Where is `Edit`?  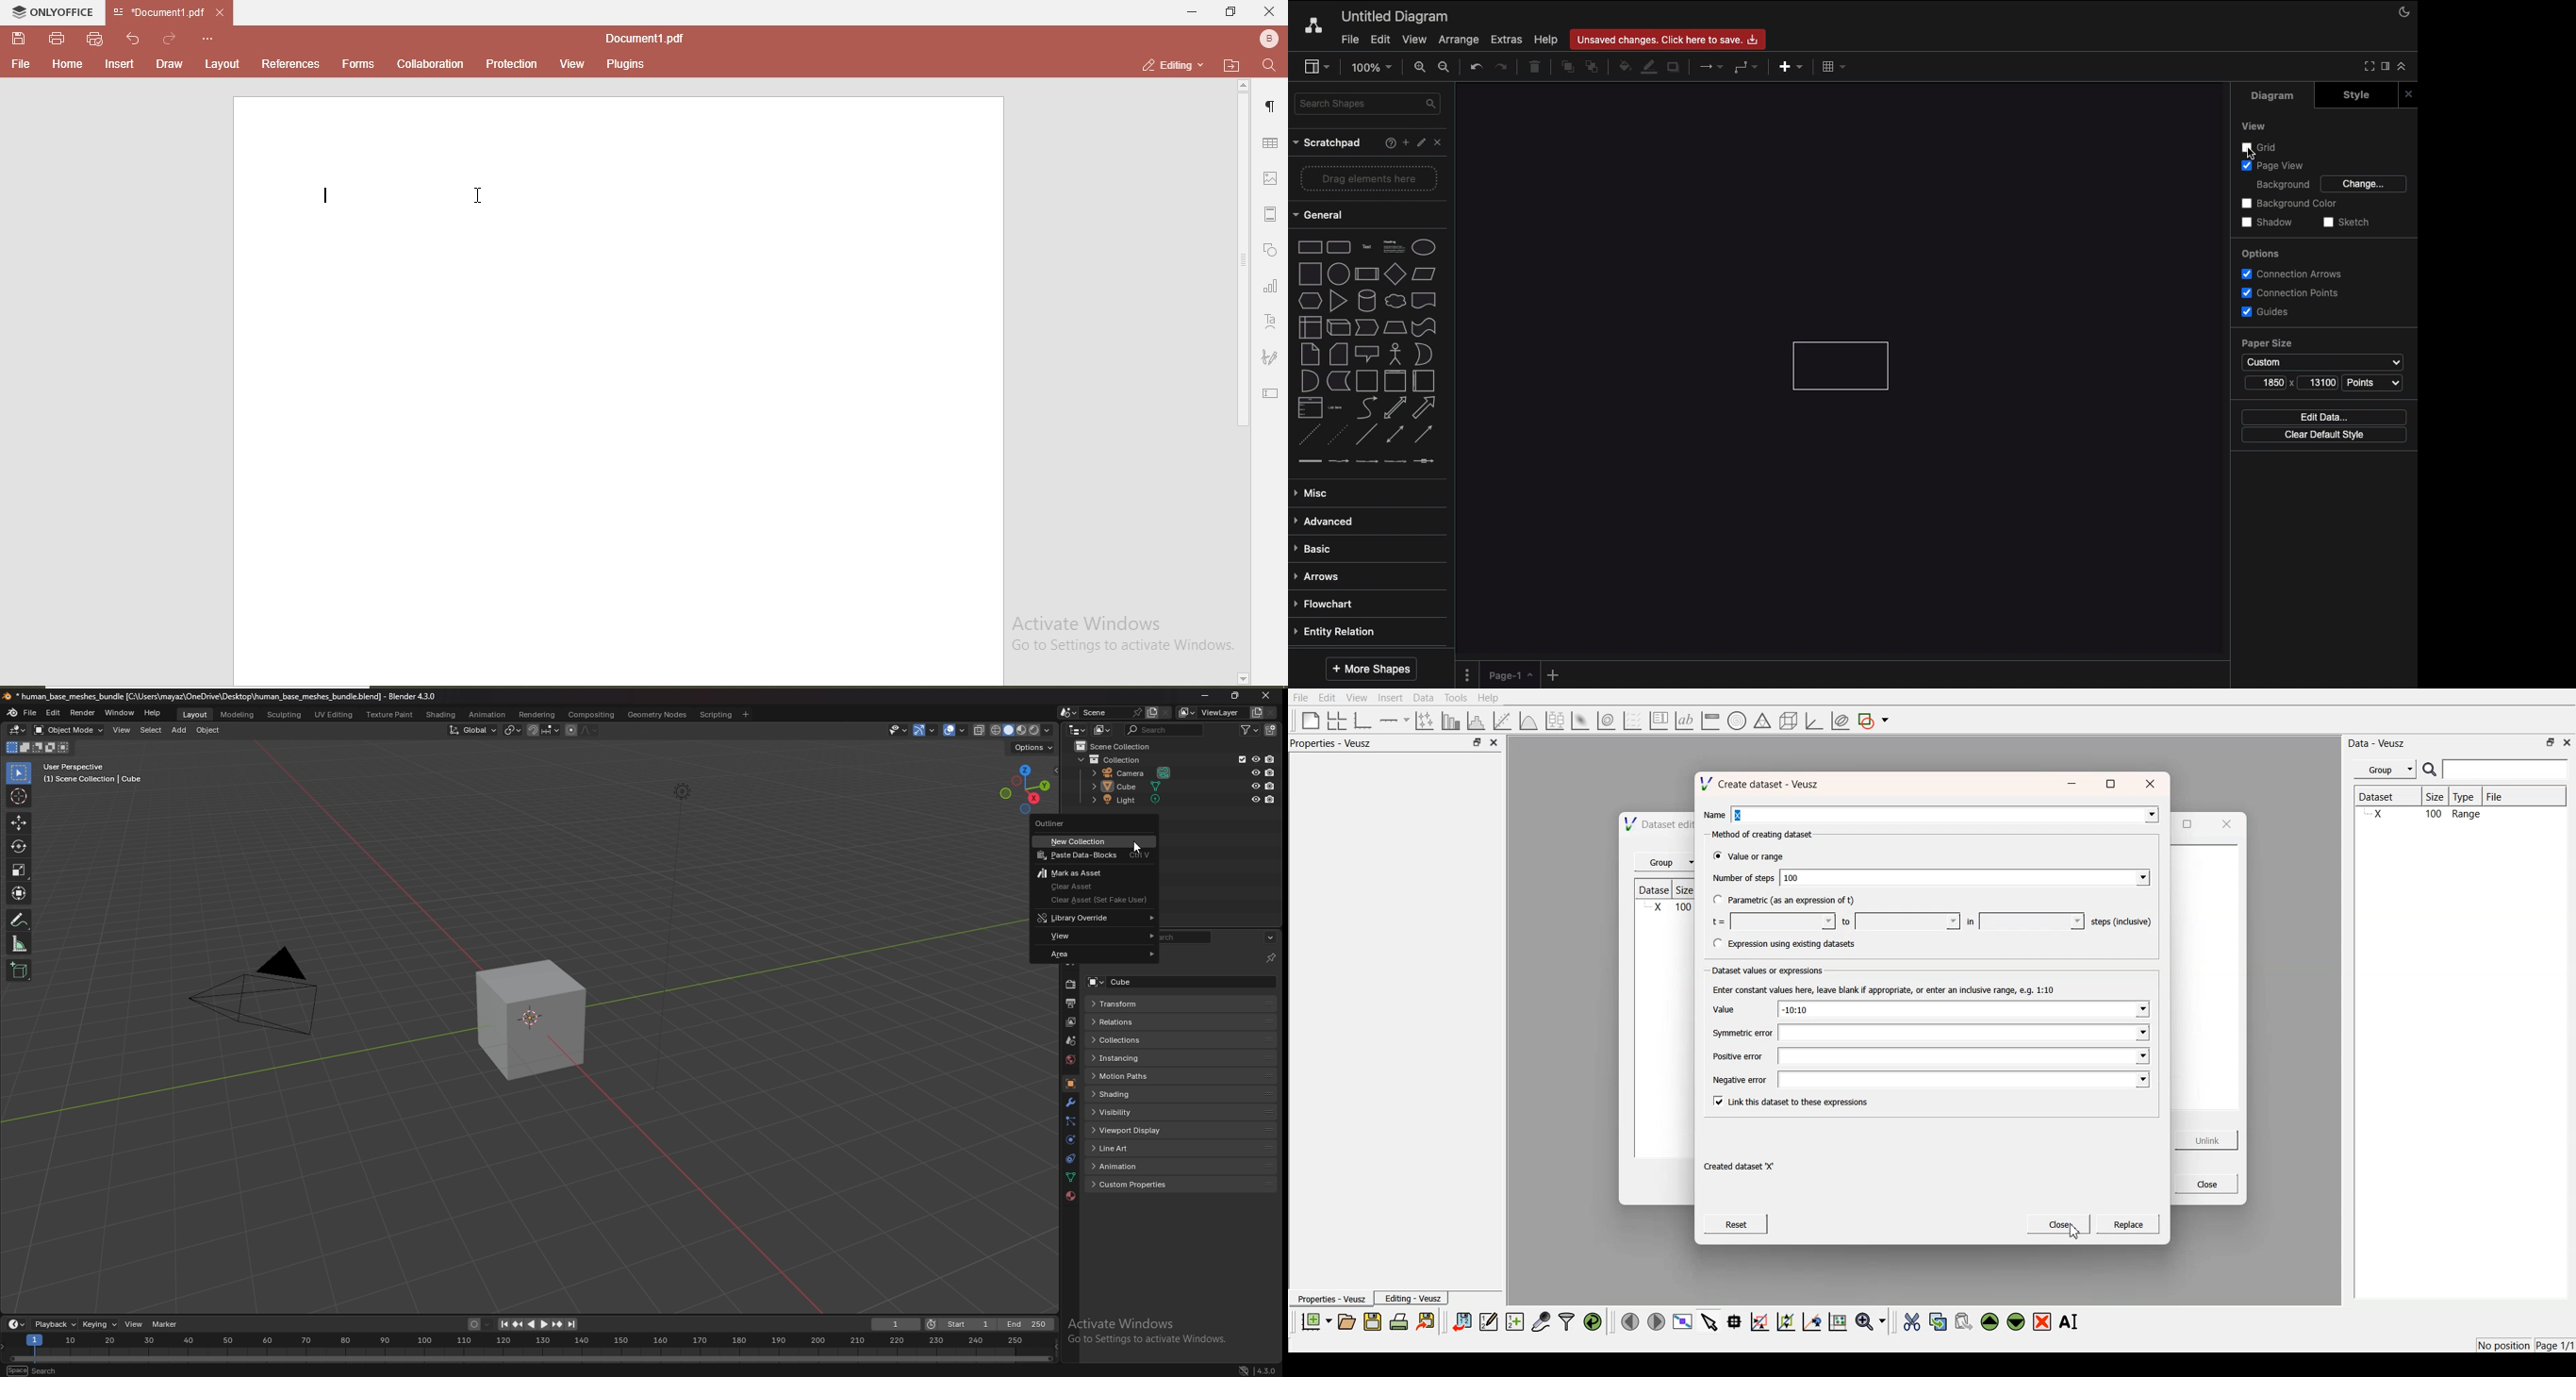
Edit is located at coordinates (1419, 143).